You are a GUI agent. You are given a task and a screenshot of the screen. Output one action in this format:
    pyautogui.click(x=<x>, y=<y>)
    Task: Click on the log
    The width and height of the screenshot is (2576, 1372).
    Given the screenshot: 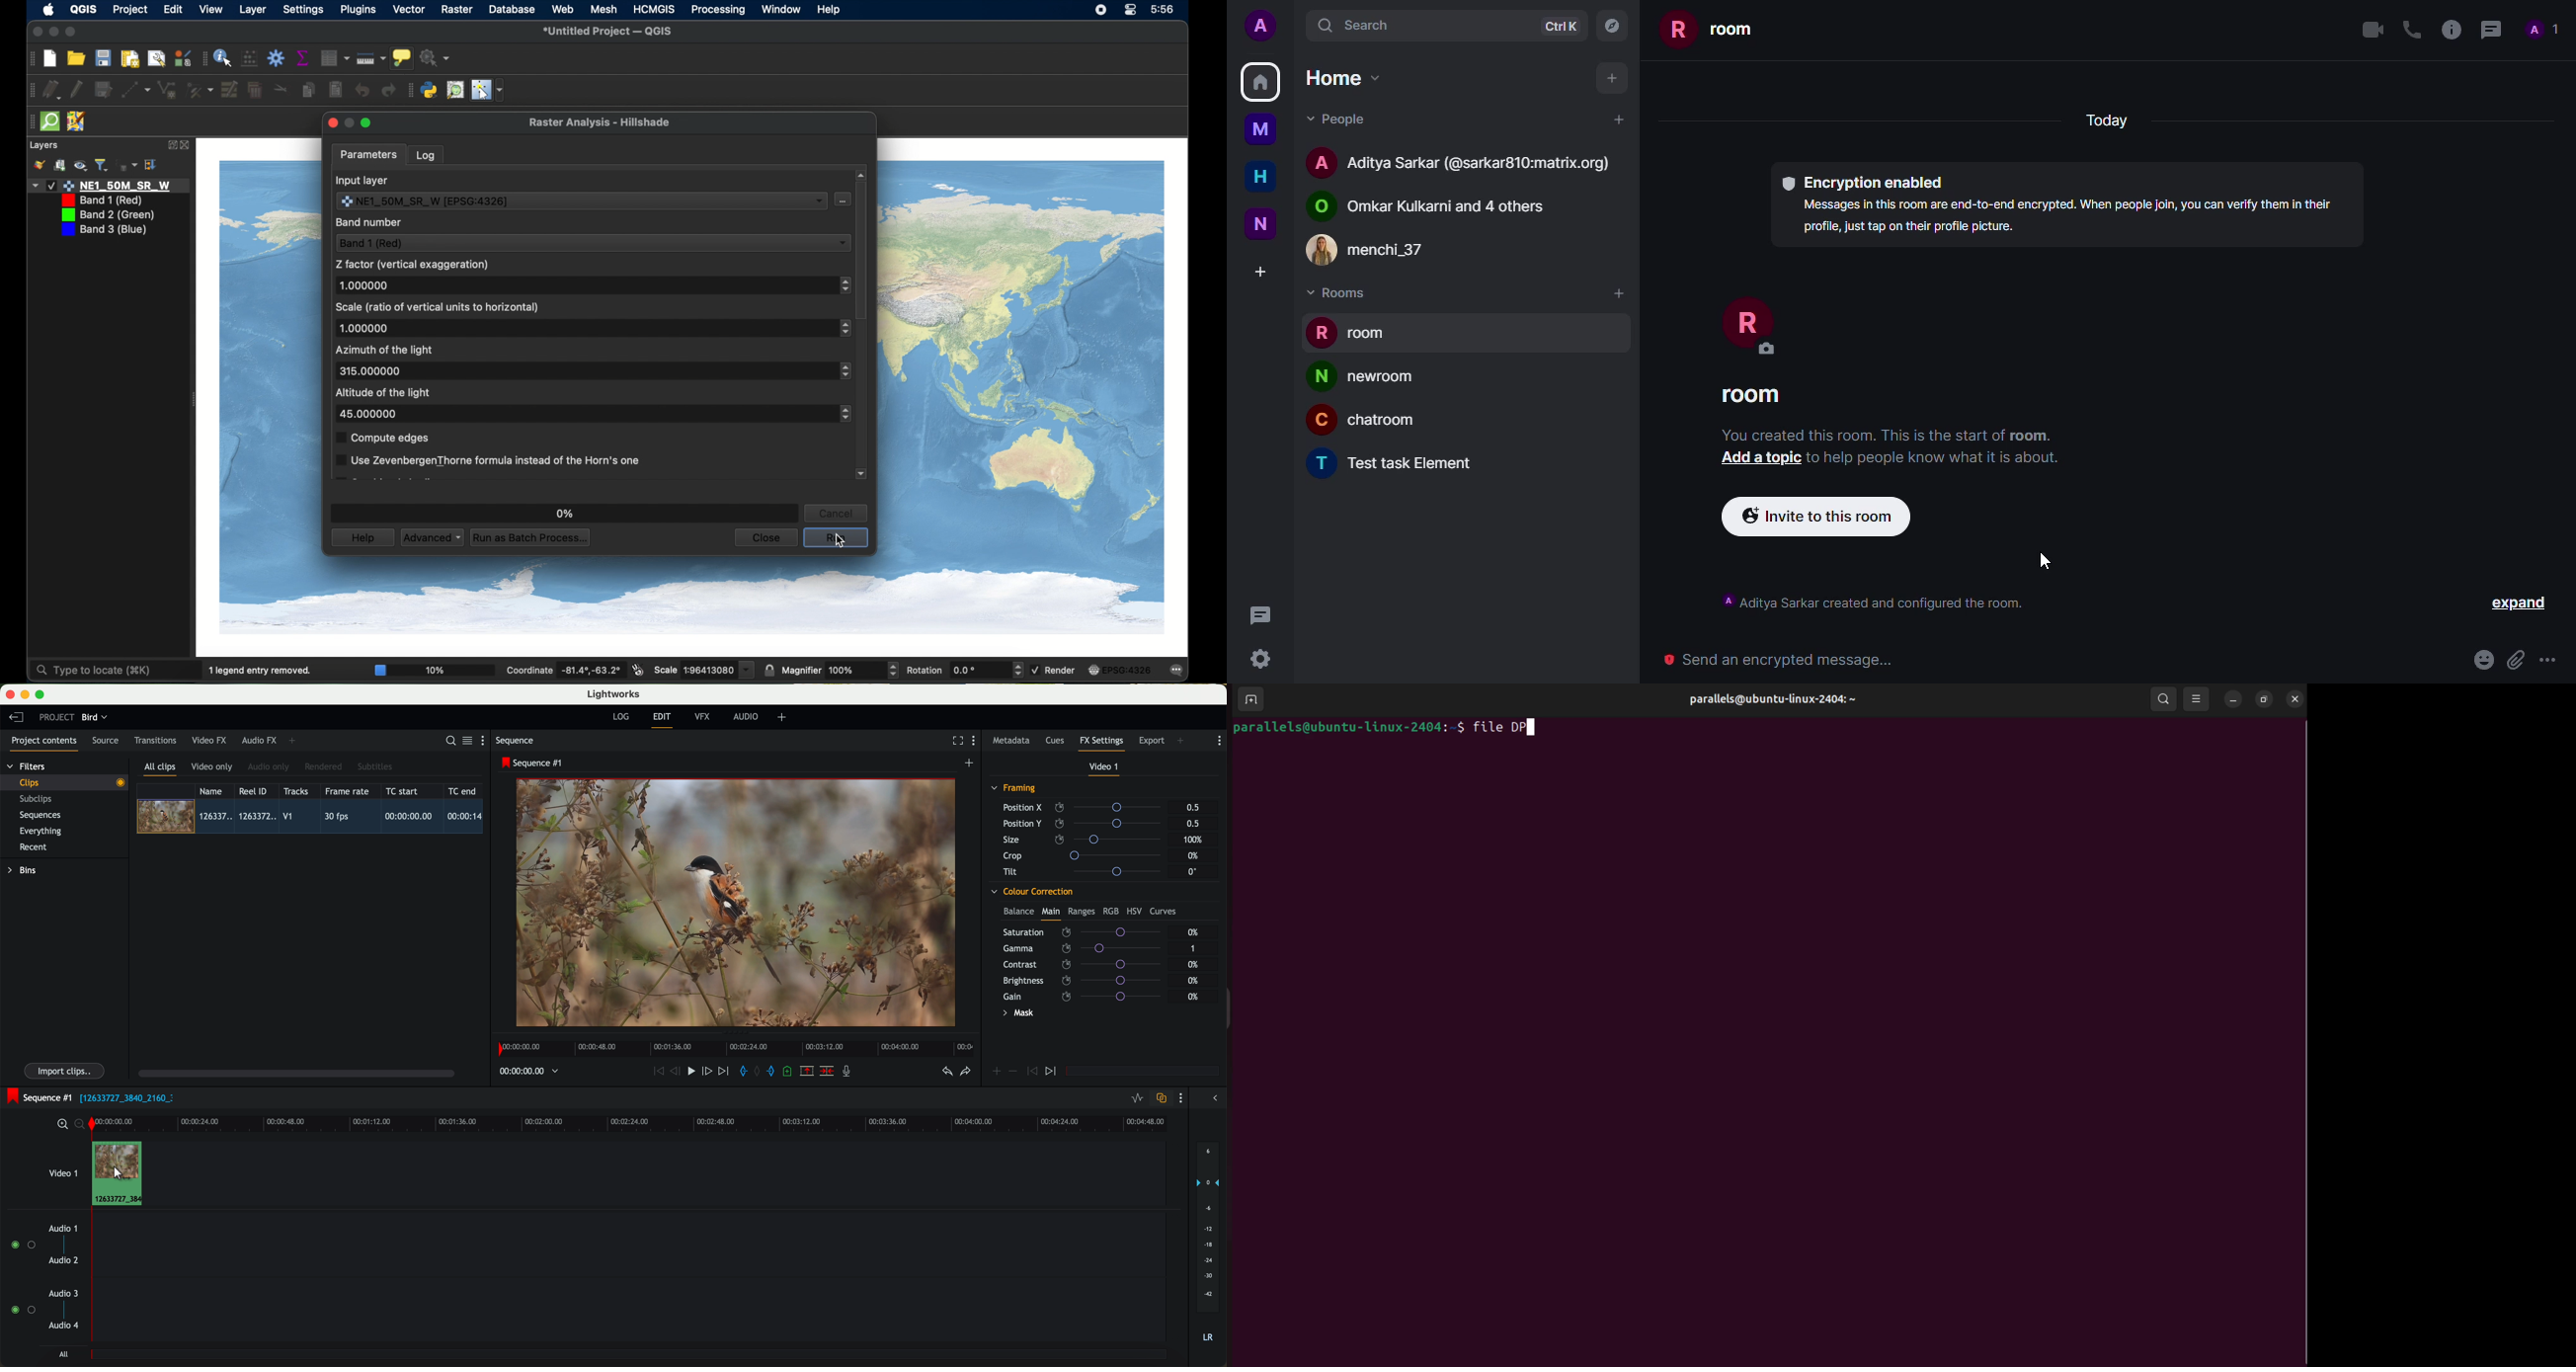 What is the action you would take?
    pyautogui.click(x=621, y=717)
    